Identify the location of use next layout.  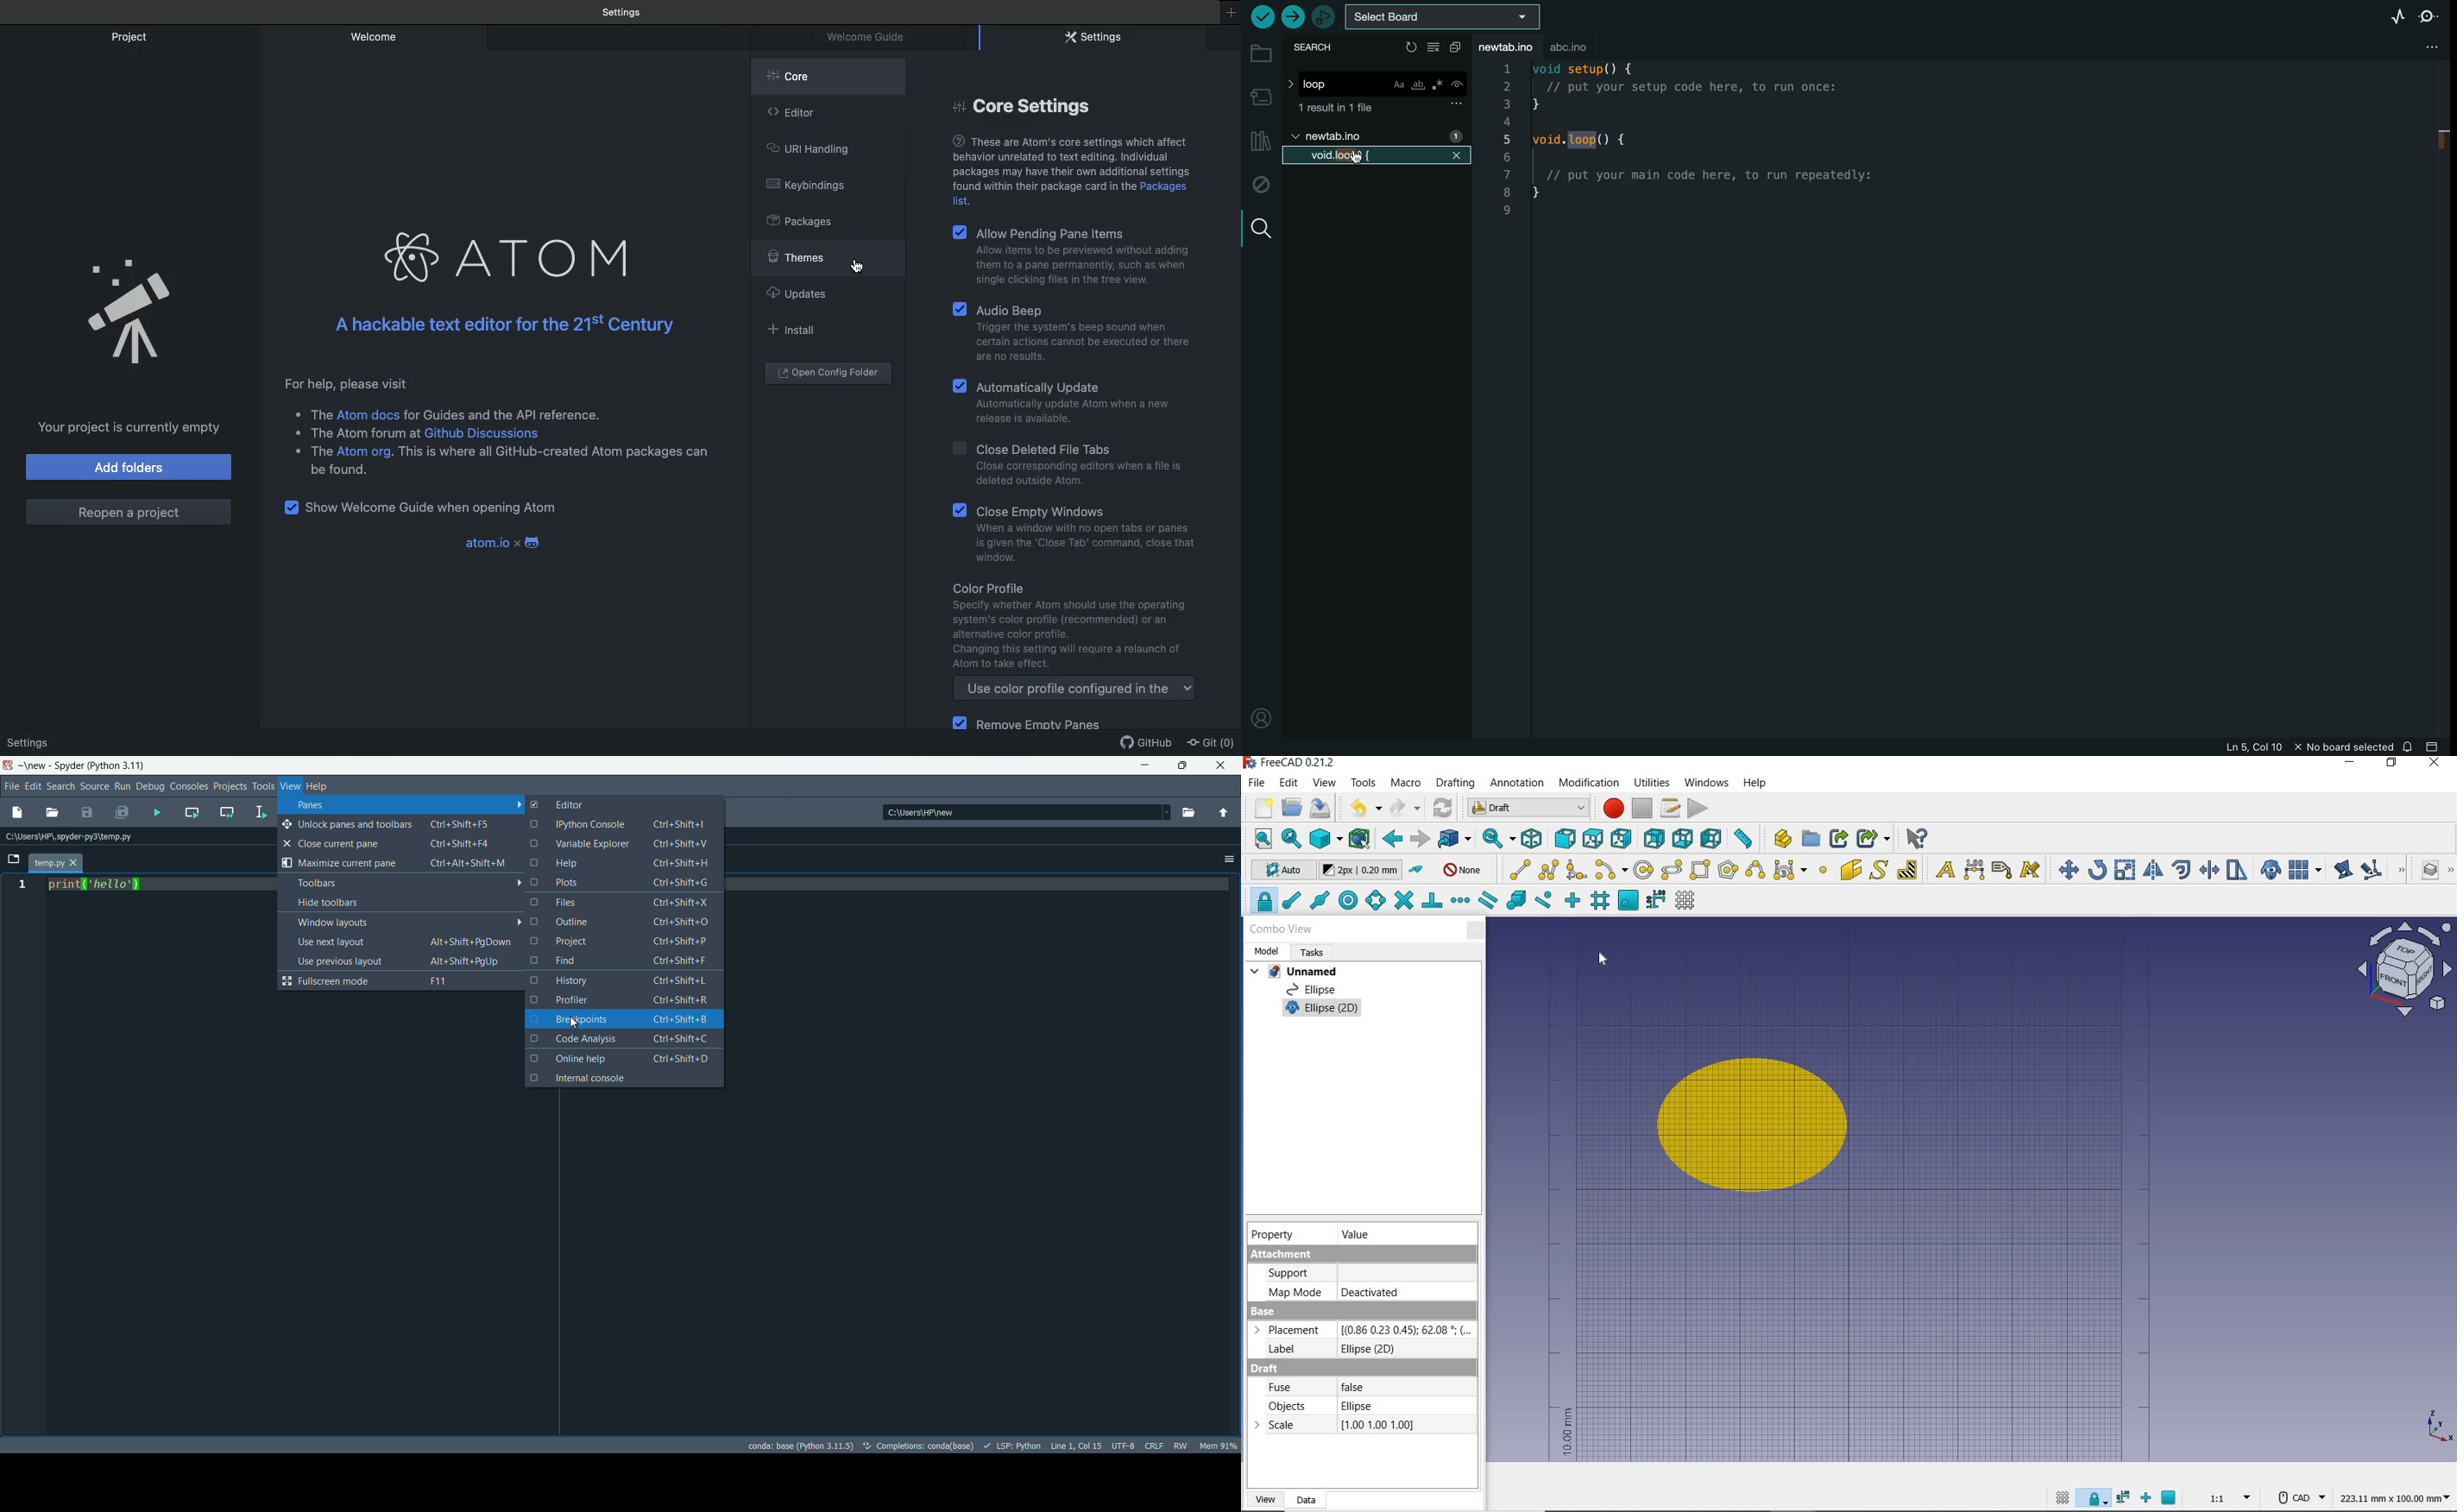
(406, 942).